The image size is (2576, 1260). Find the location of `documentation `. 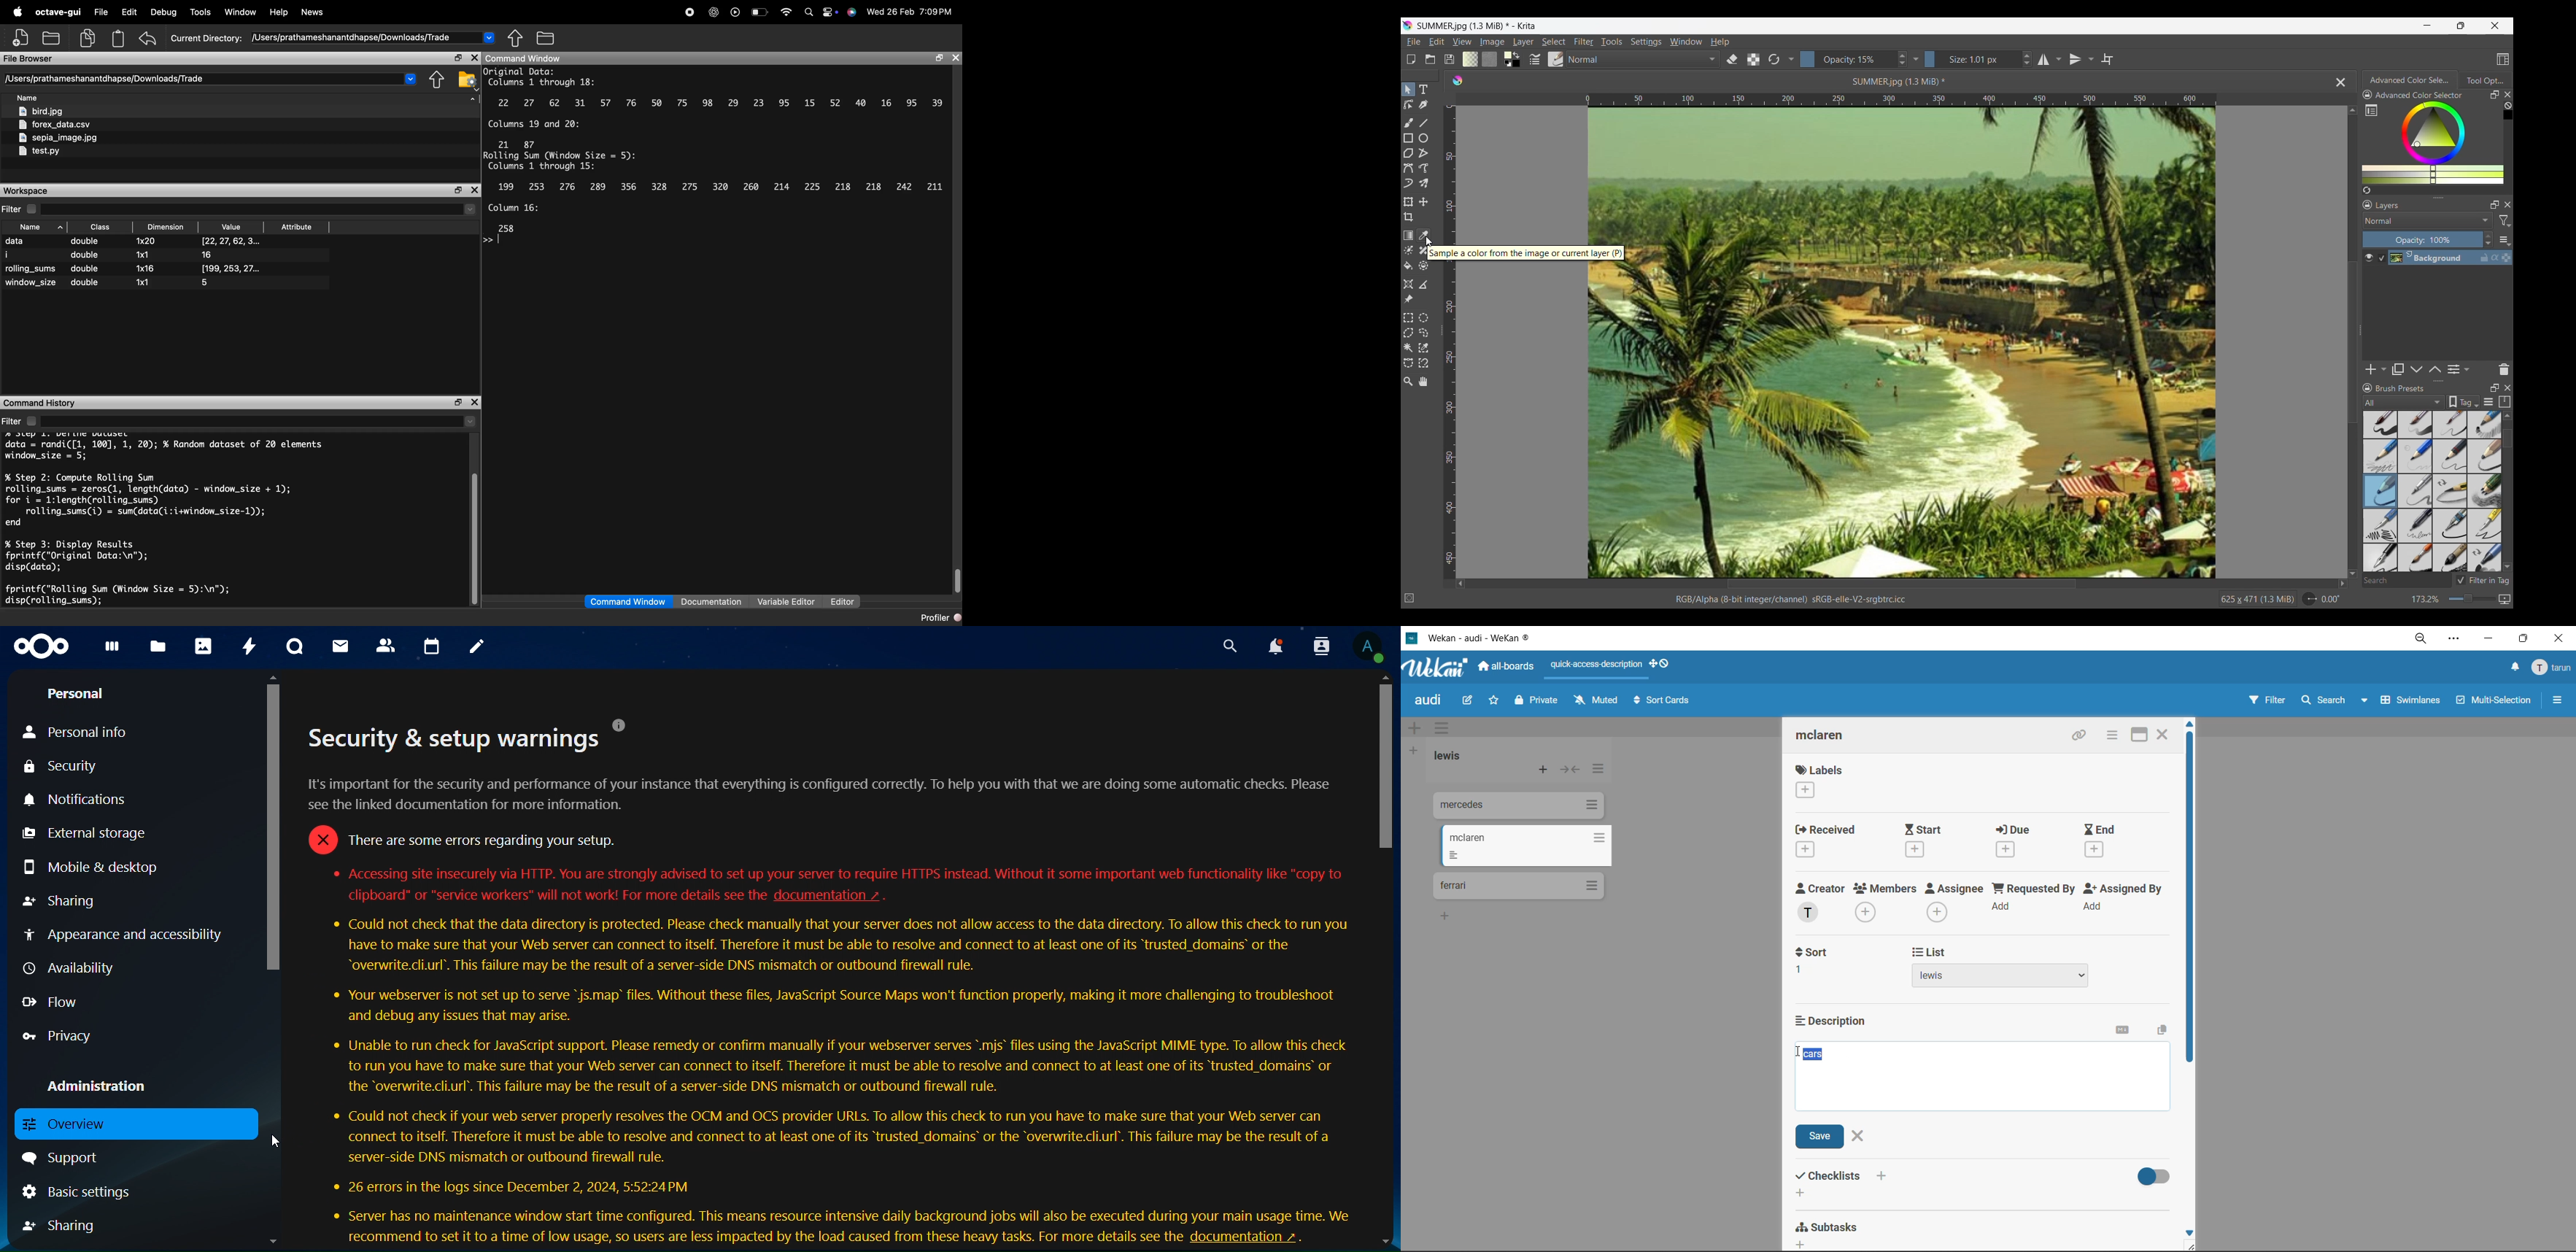

documentation  is located at coordinates (712, 601).